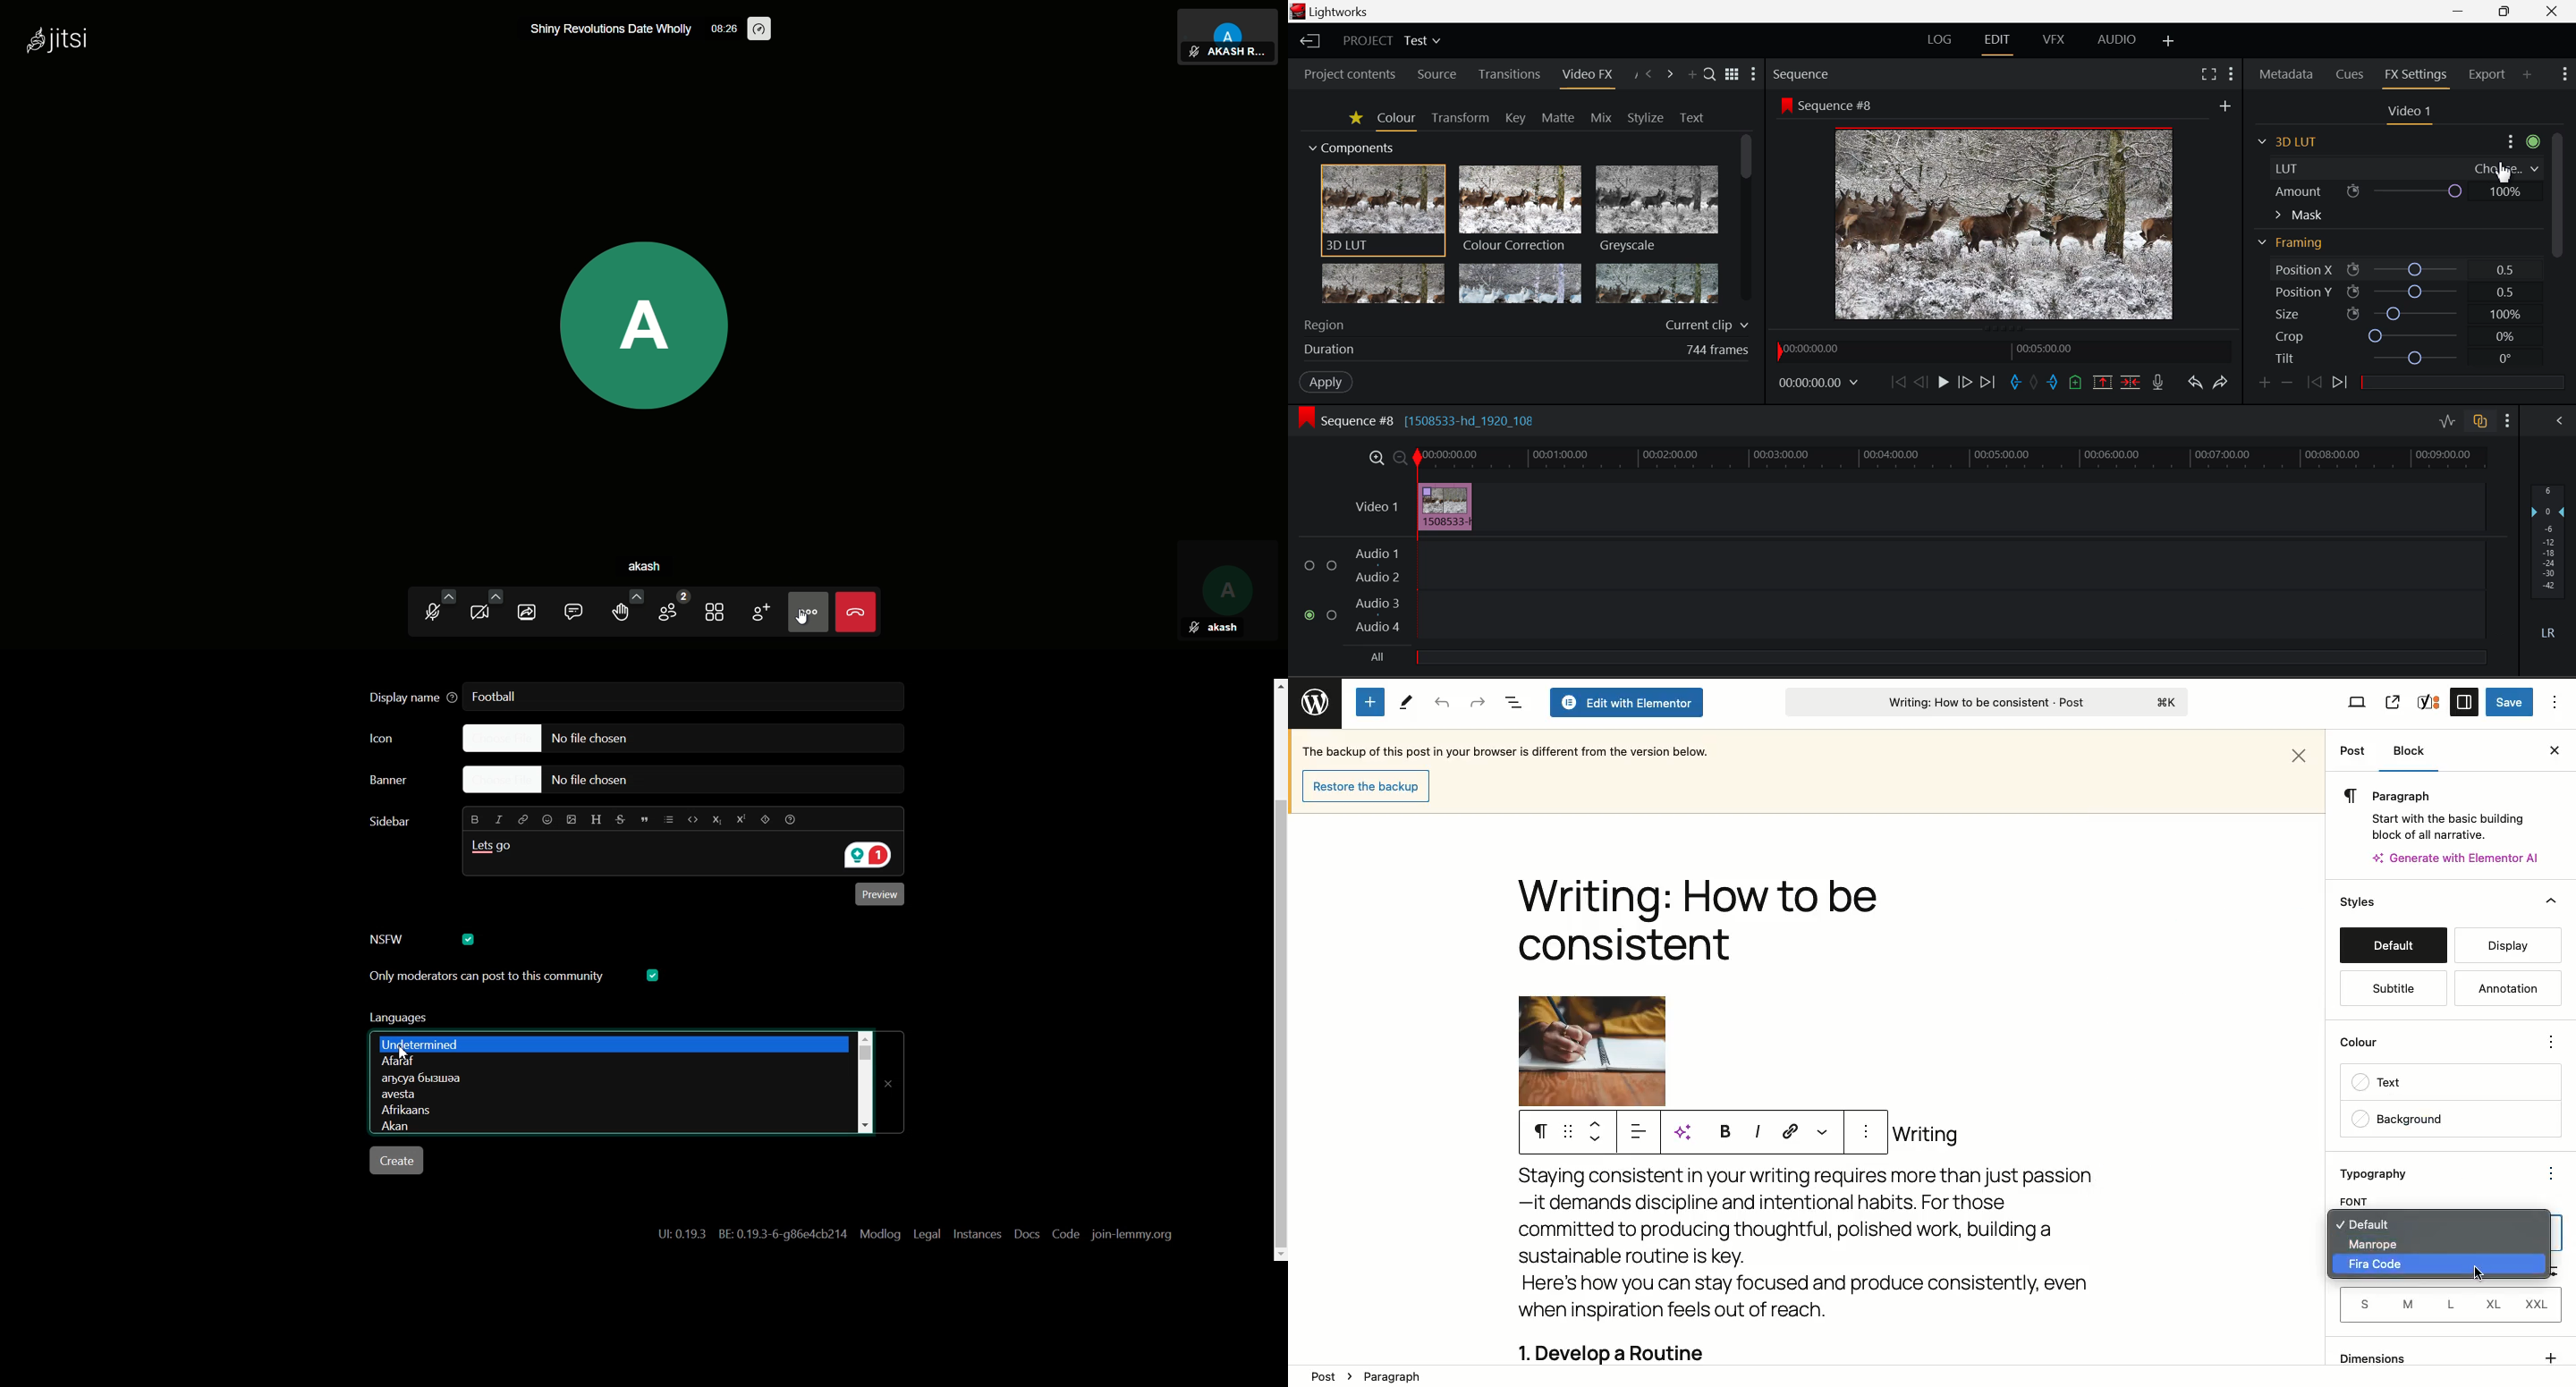  I want to click on Restore Down, so click(2460, 11).